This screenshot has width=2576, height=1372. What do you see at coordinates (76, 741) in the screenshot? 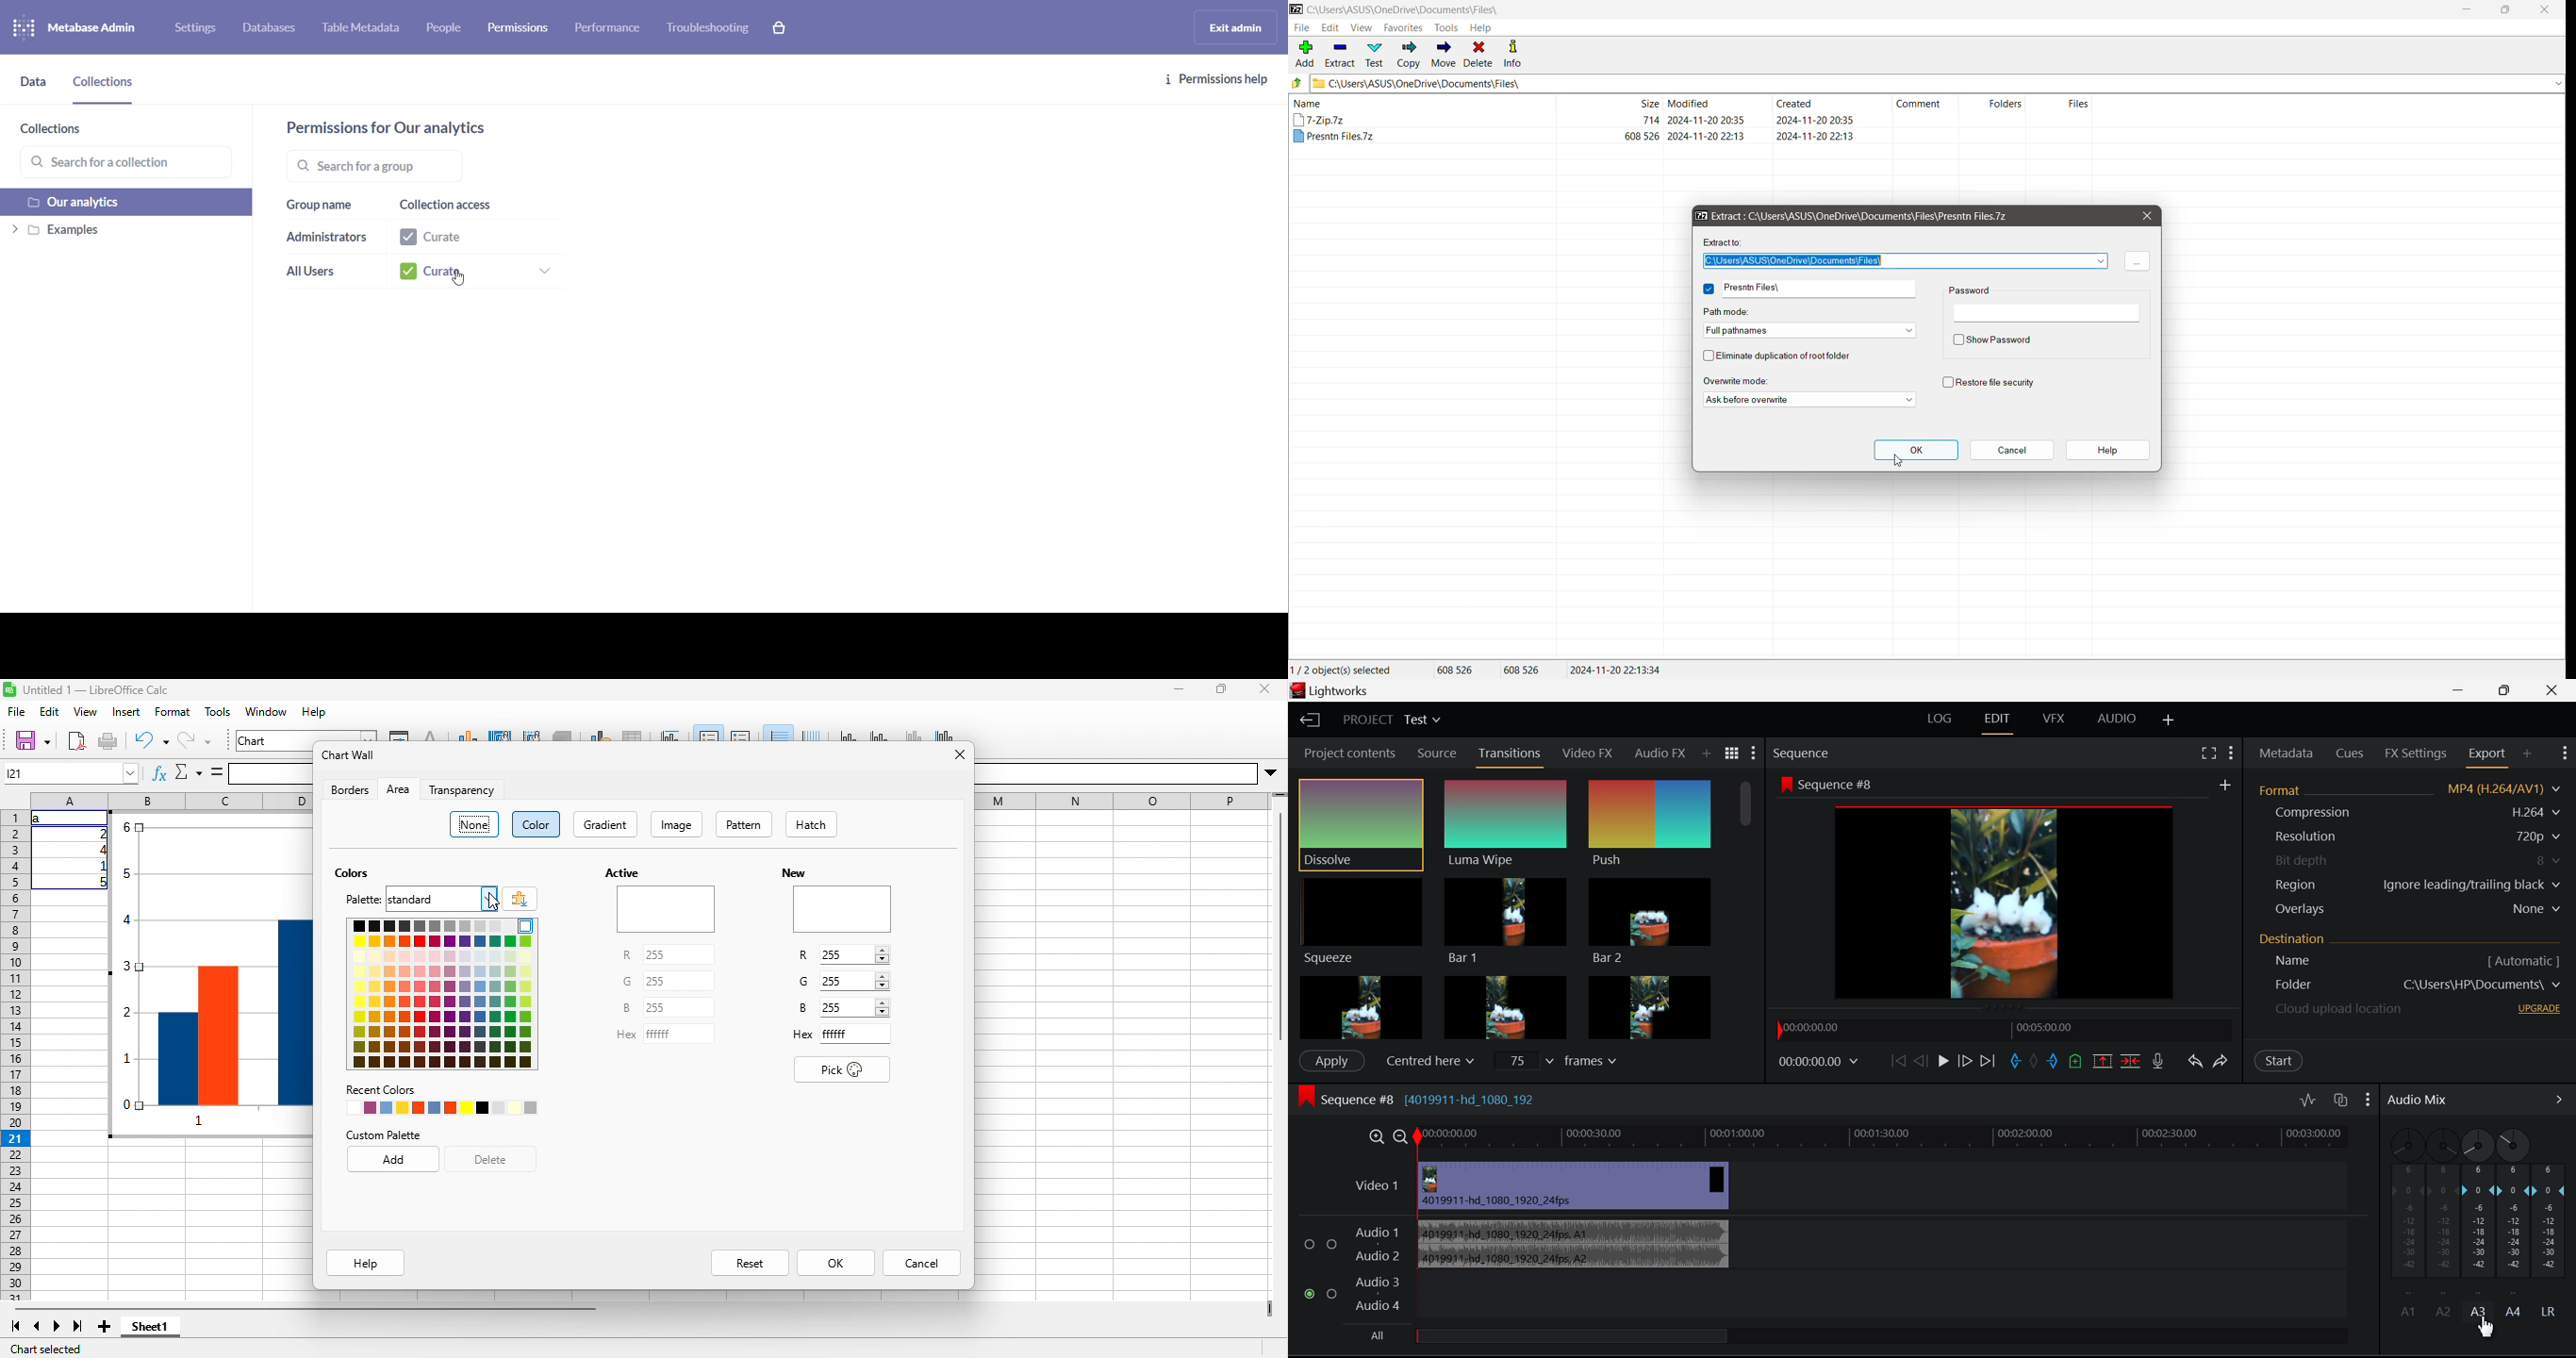
I see `export directly as pdf` at bounding box center [76, 741].